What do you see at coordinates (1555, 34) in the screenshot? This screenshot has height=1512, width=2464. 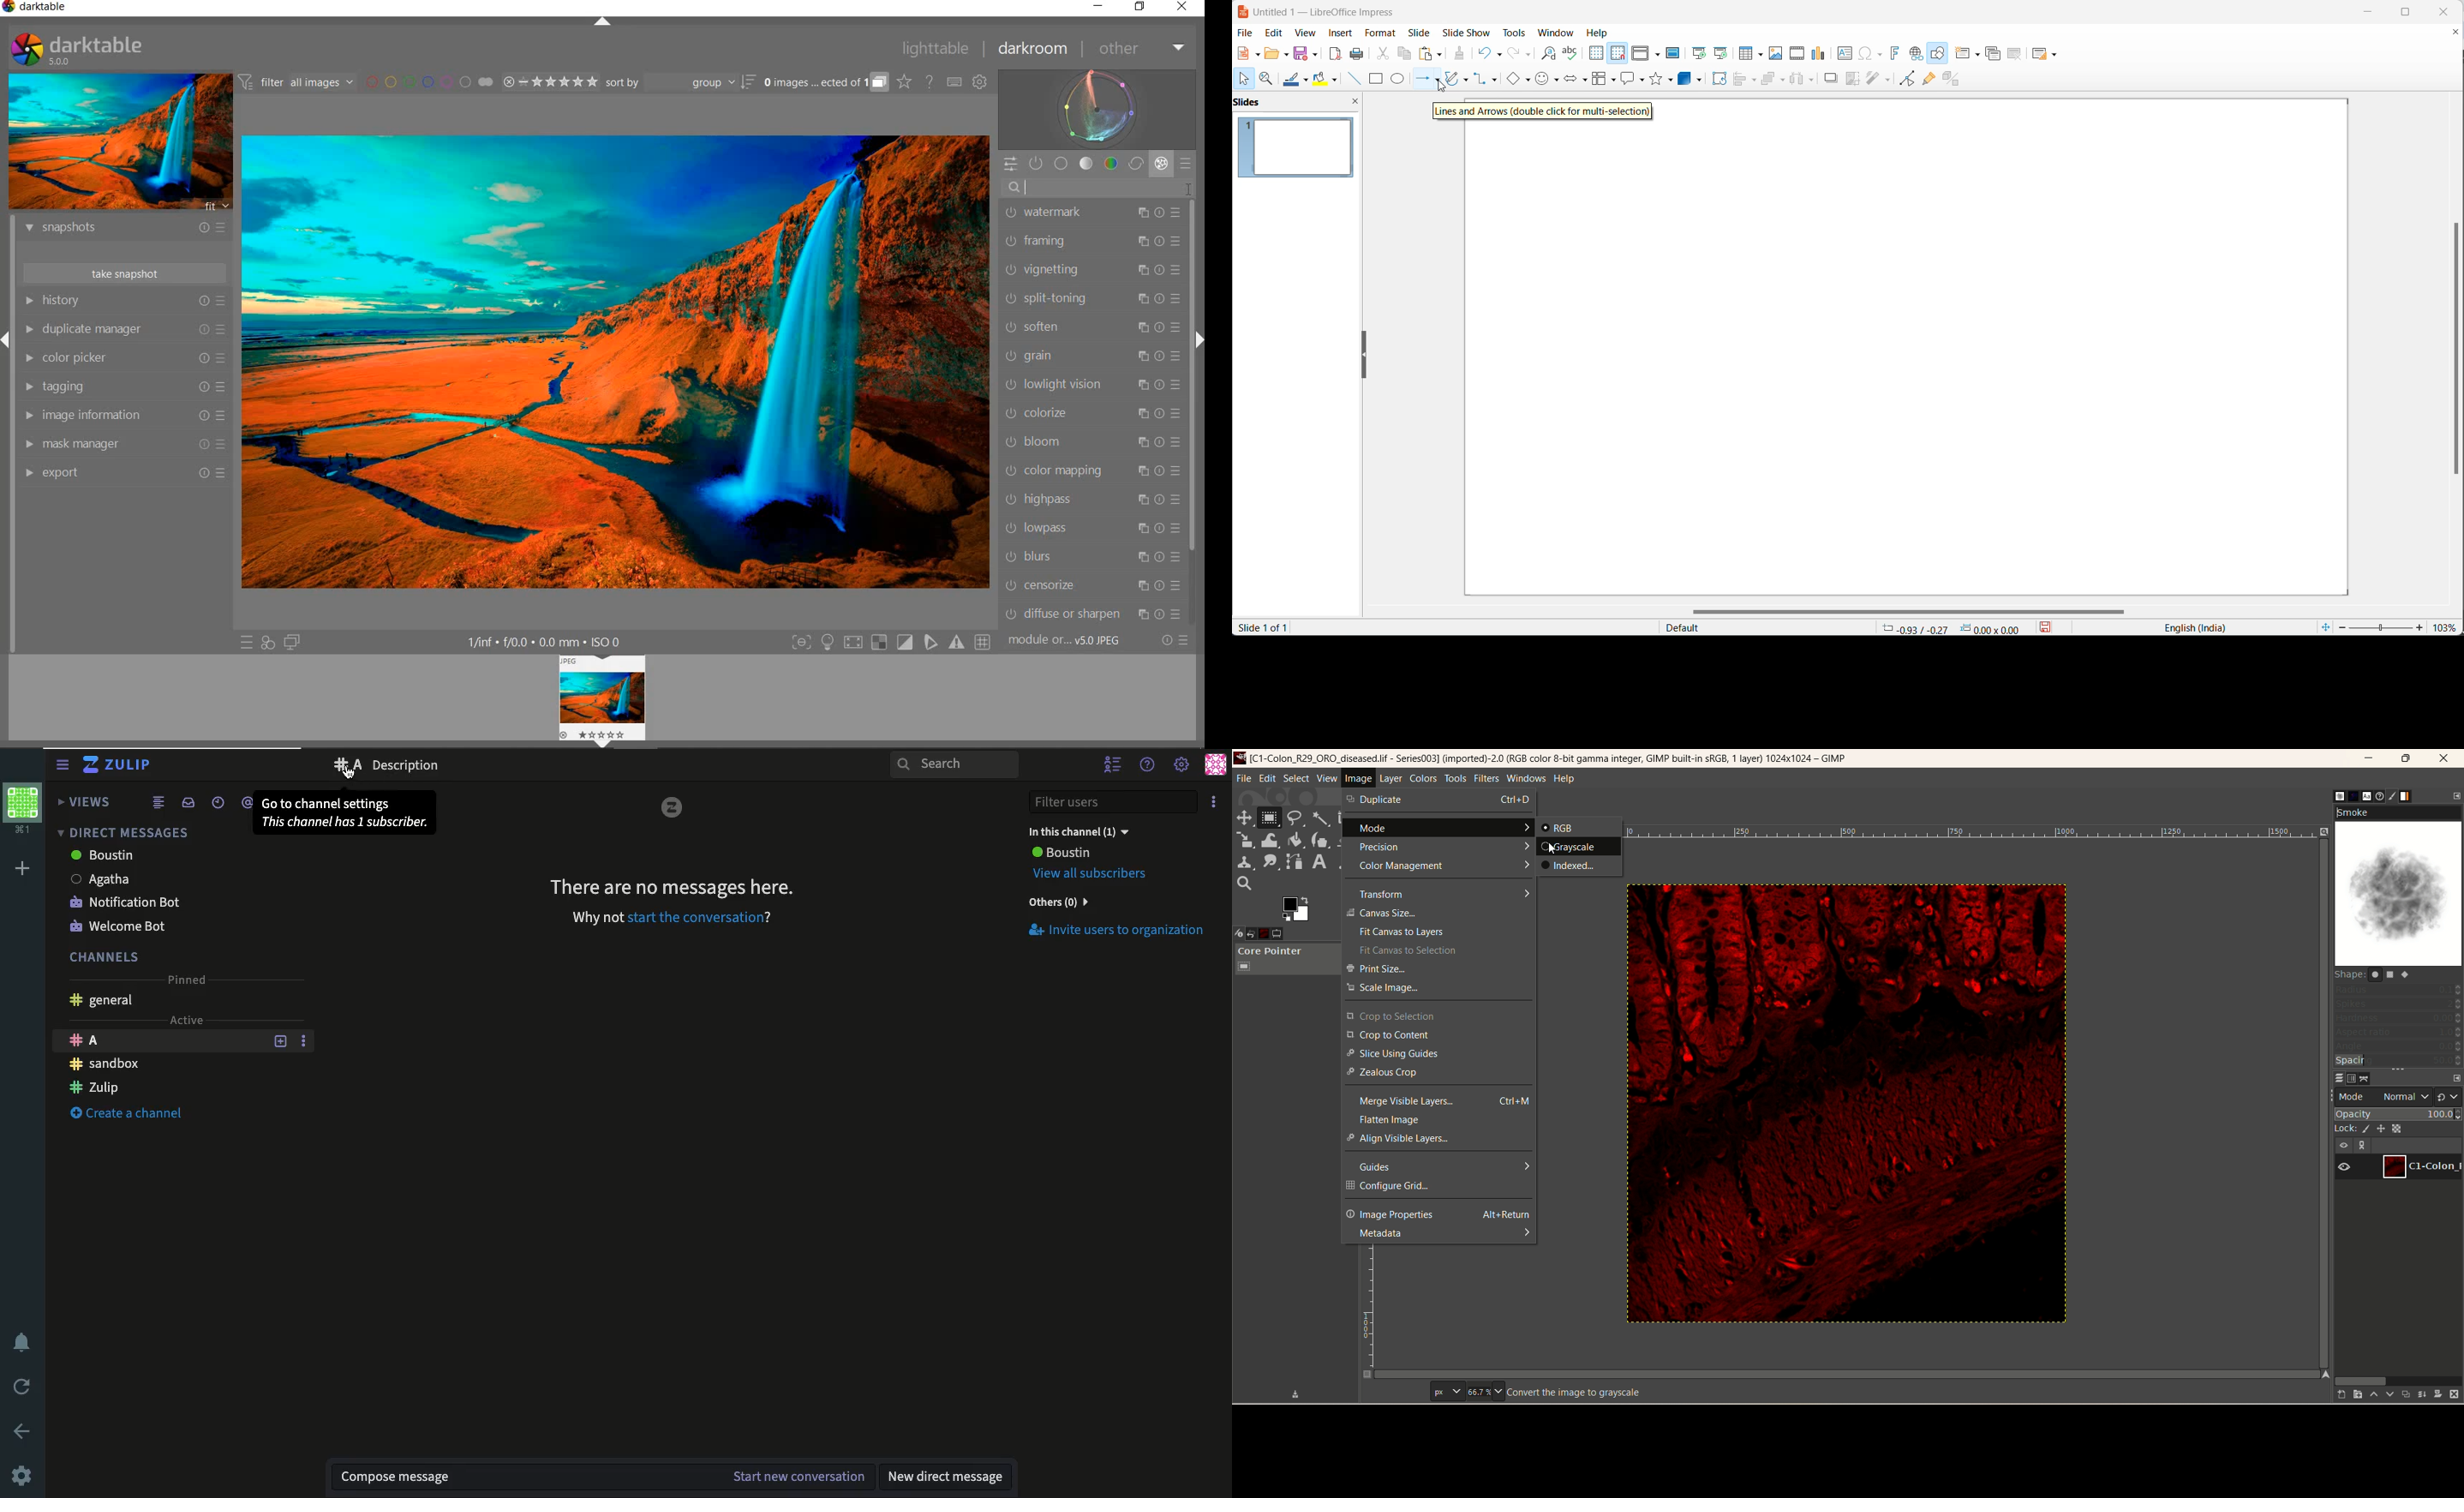 I see `window` at bounding box center [1555, 34].